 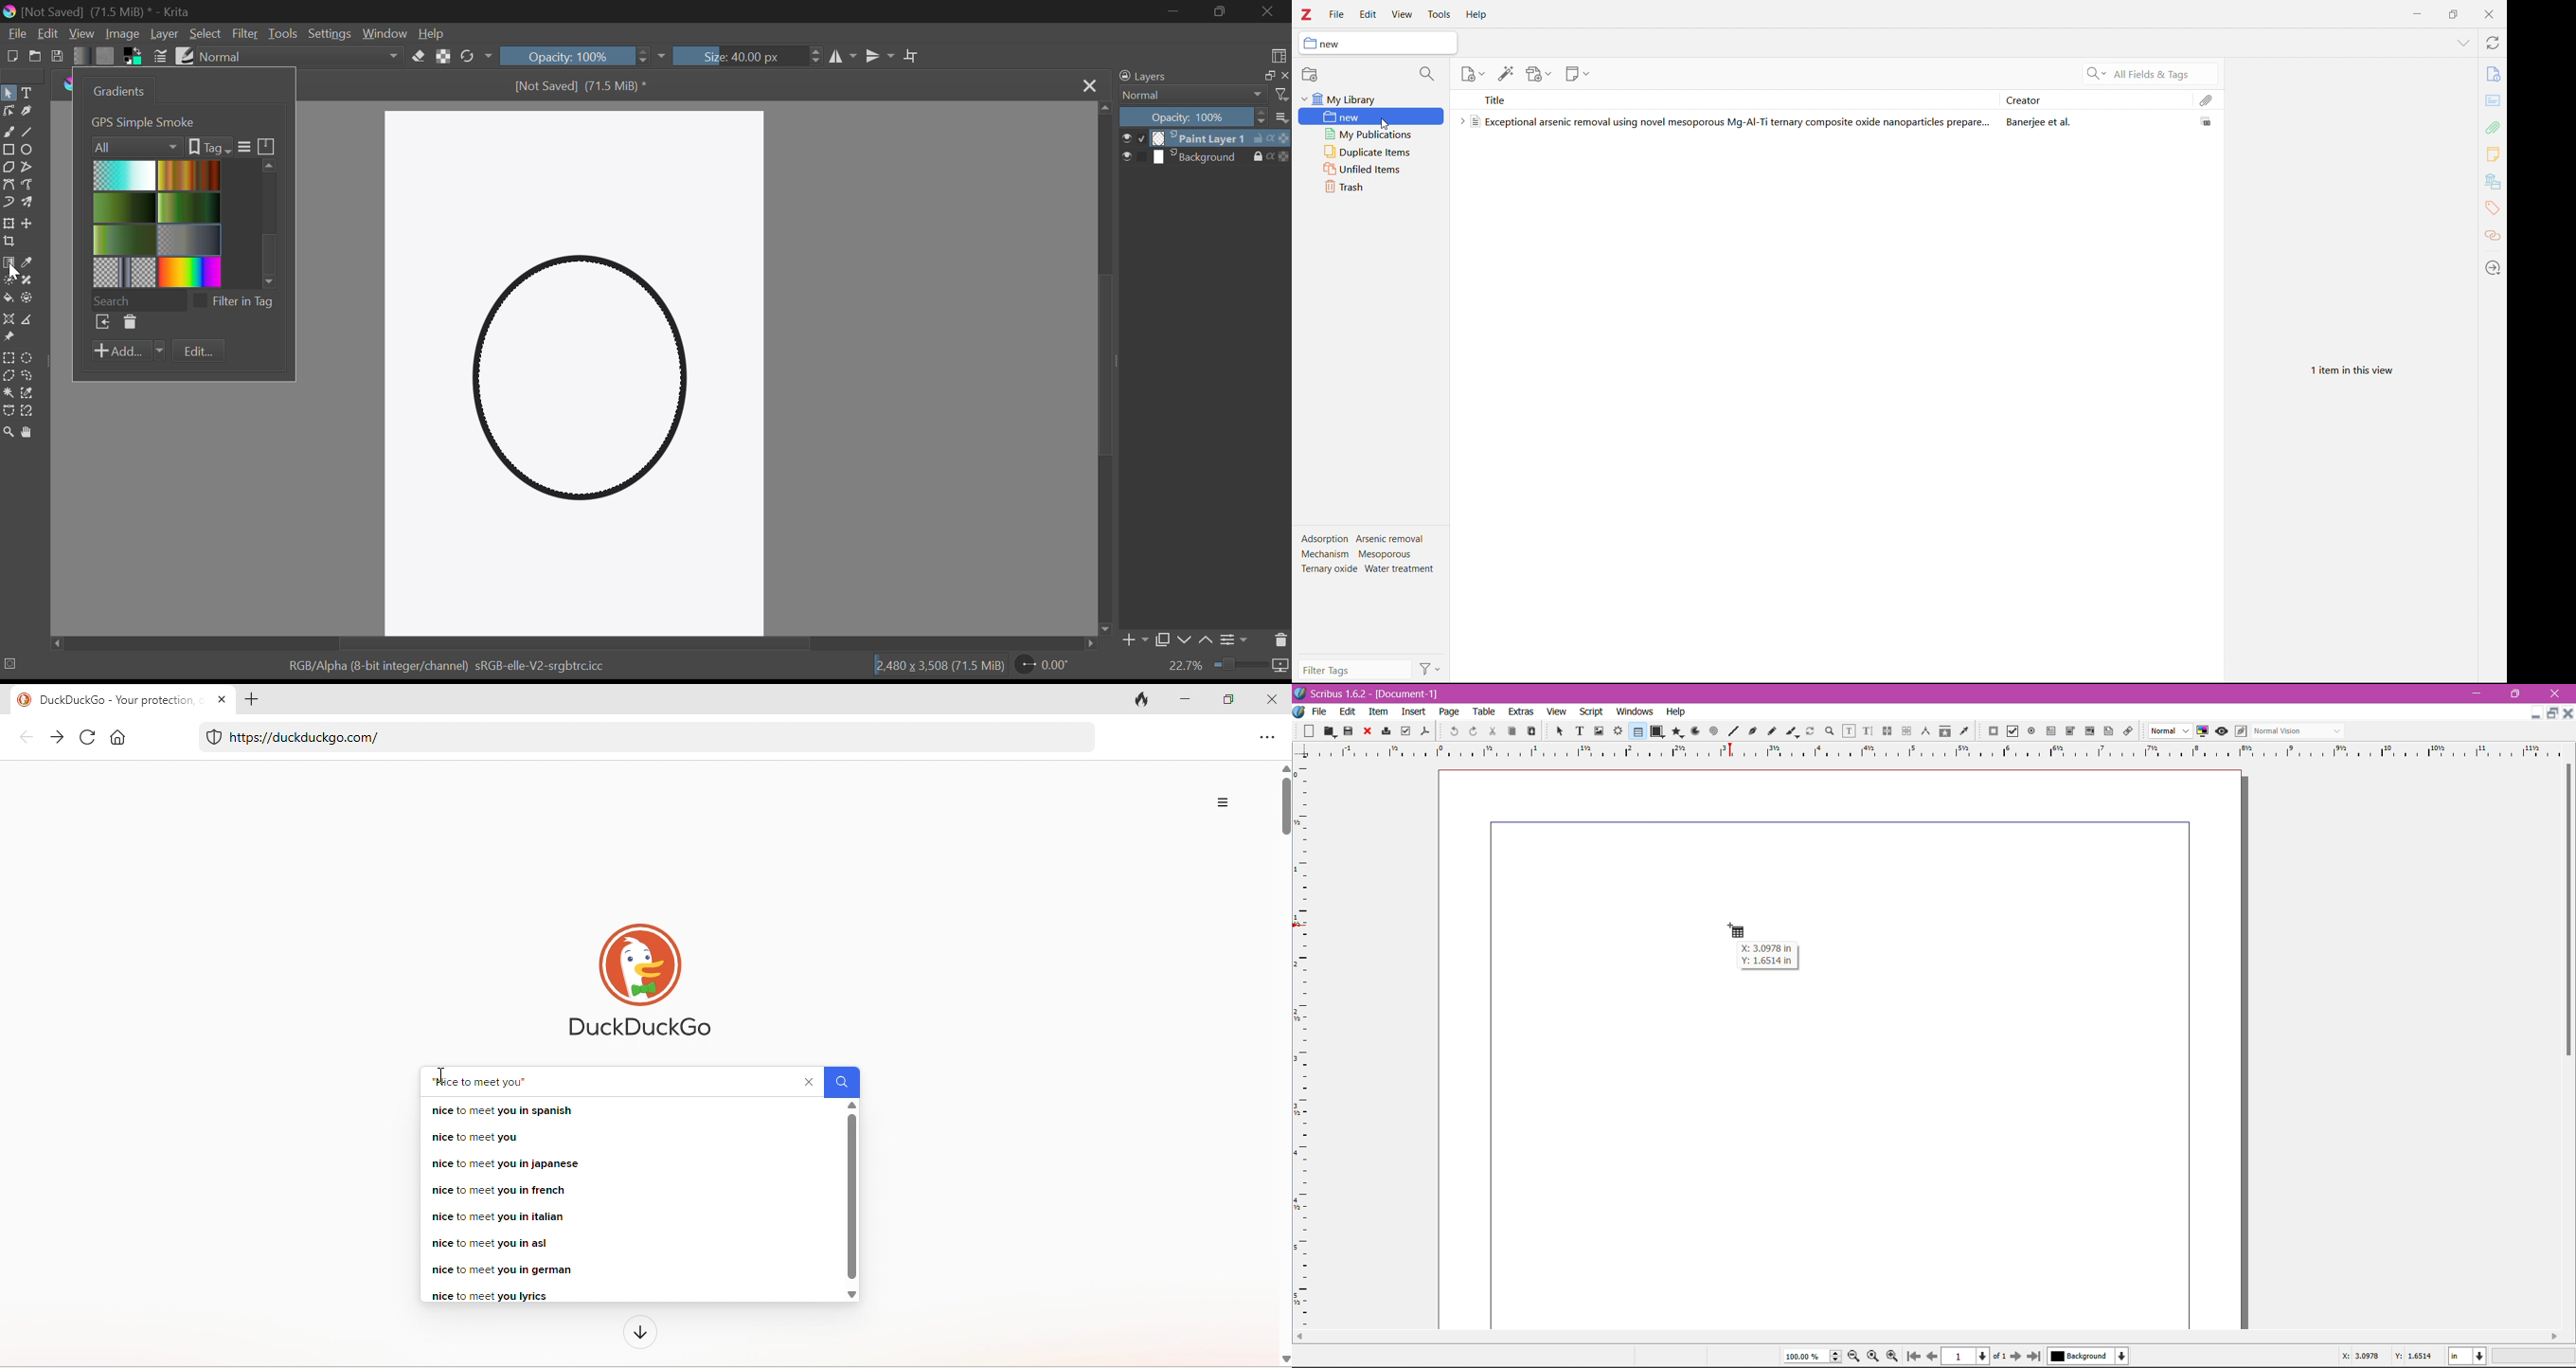 I want to click on tags, so click(x=2492, y=206).